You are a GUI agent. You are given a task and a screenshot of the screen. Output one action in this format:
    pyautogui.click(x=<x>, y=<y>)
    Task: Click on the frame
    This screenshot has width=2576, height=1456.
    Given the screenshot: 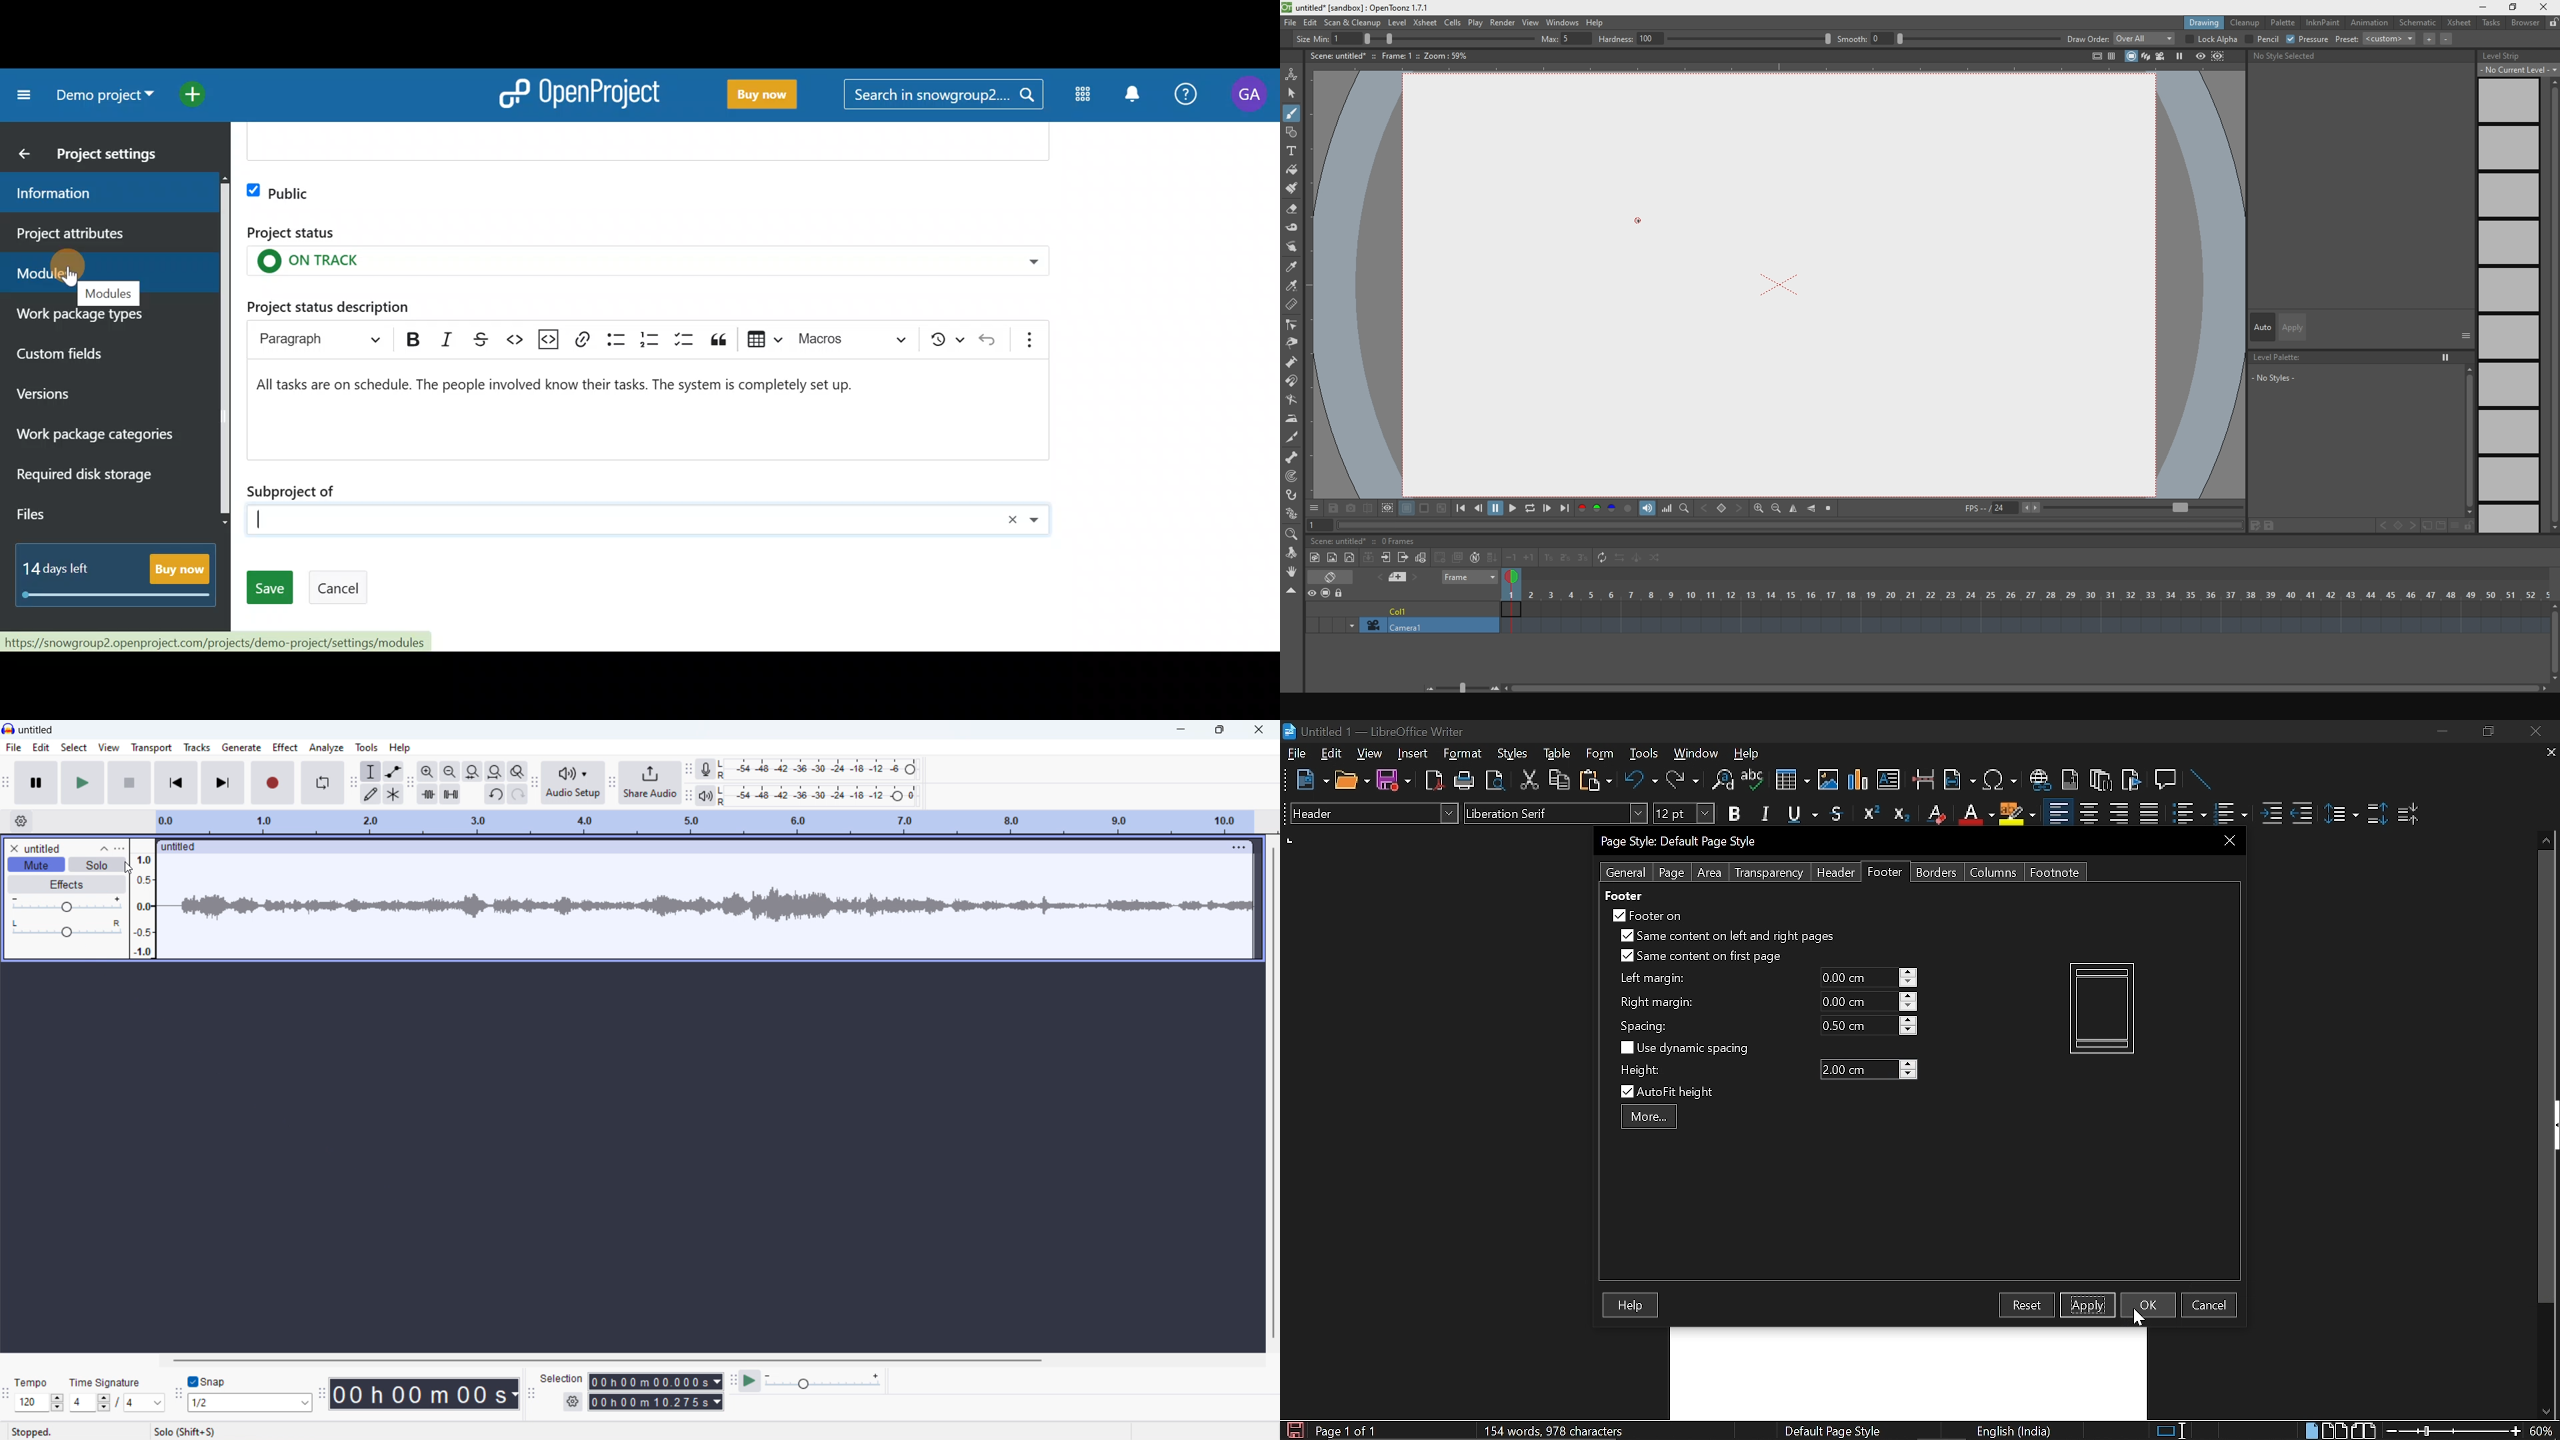 What is the action you would take?
    pyautogui.click(x=1465, y=579)
    